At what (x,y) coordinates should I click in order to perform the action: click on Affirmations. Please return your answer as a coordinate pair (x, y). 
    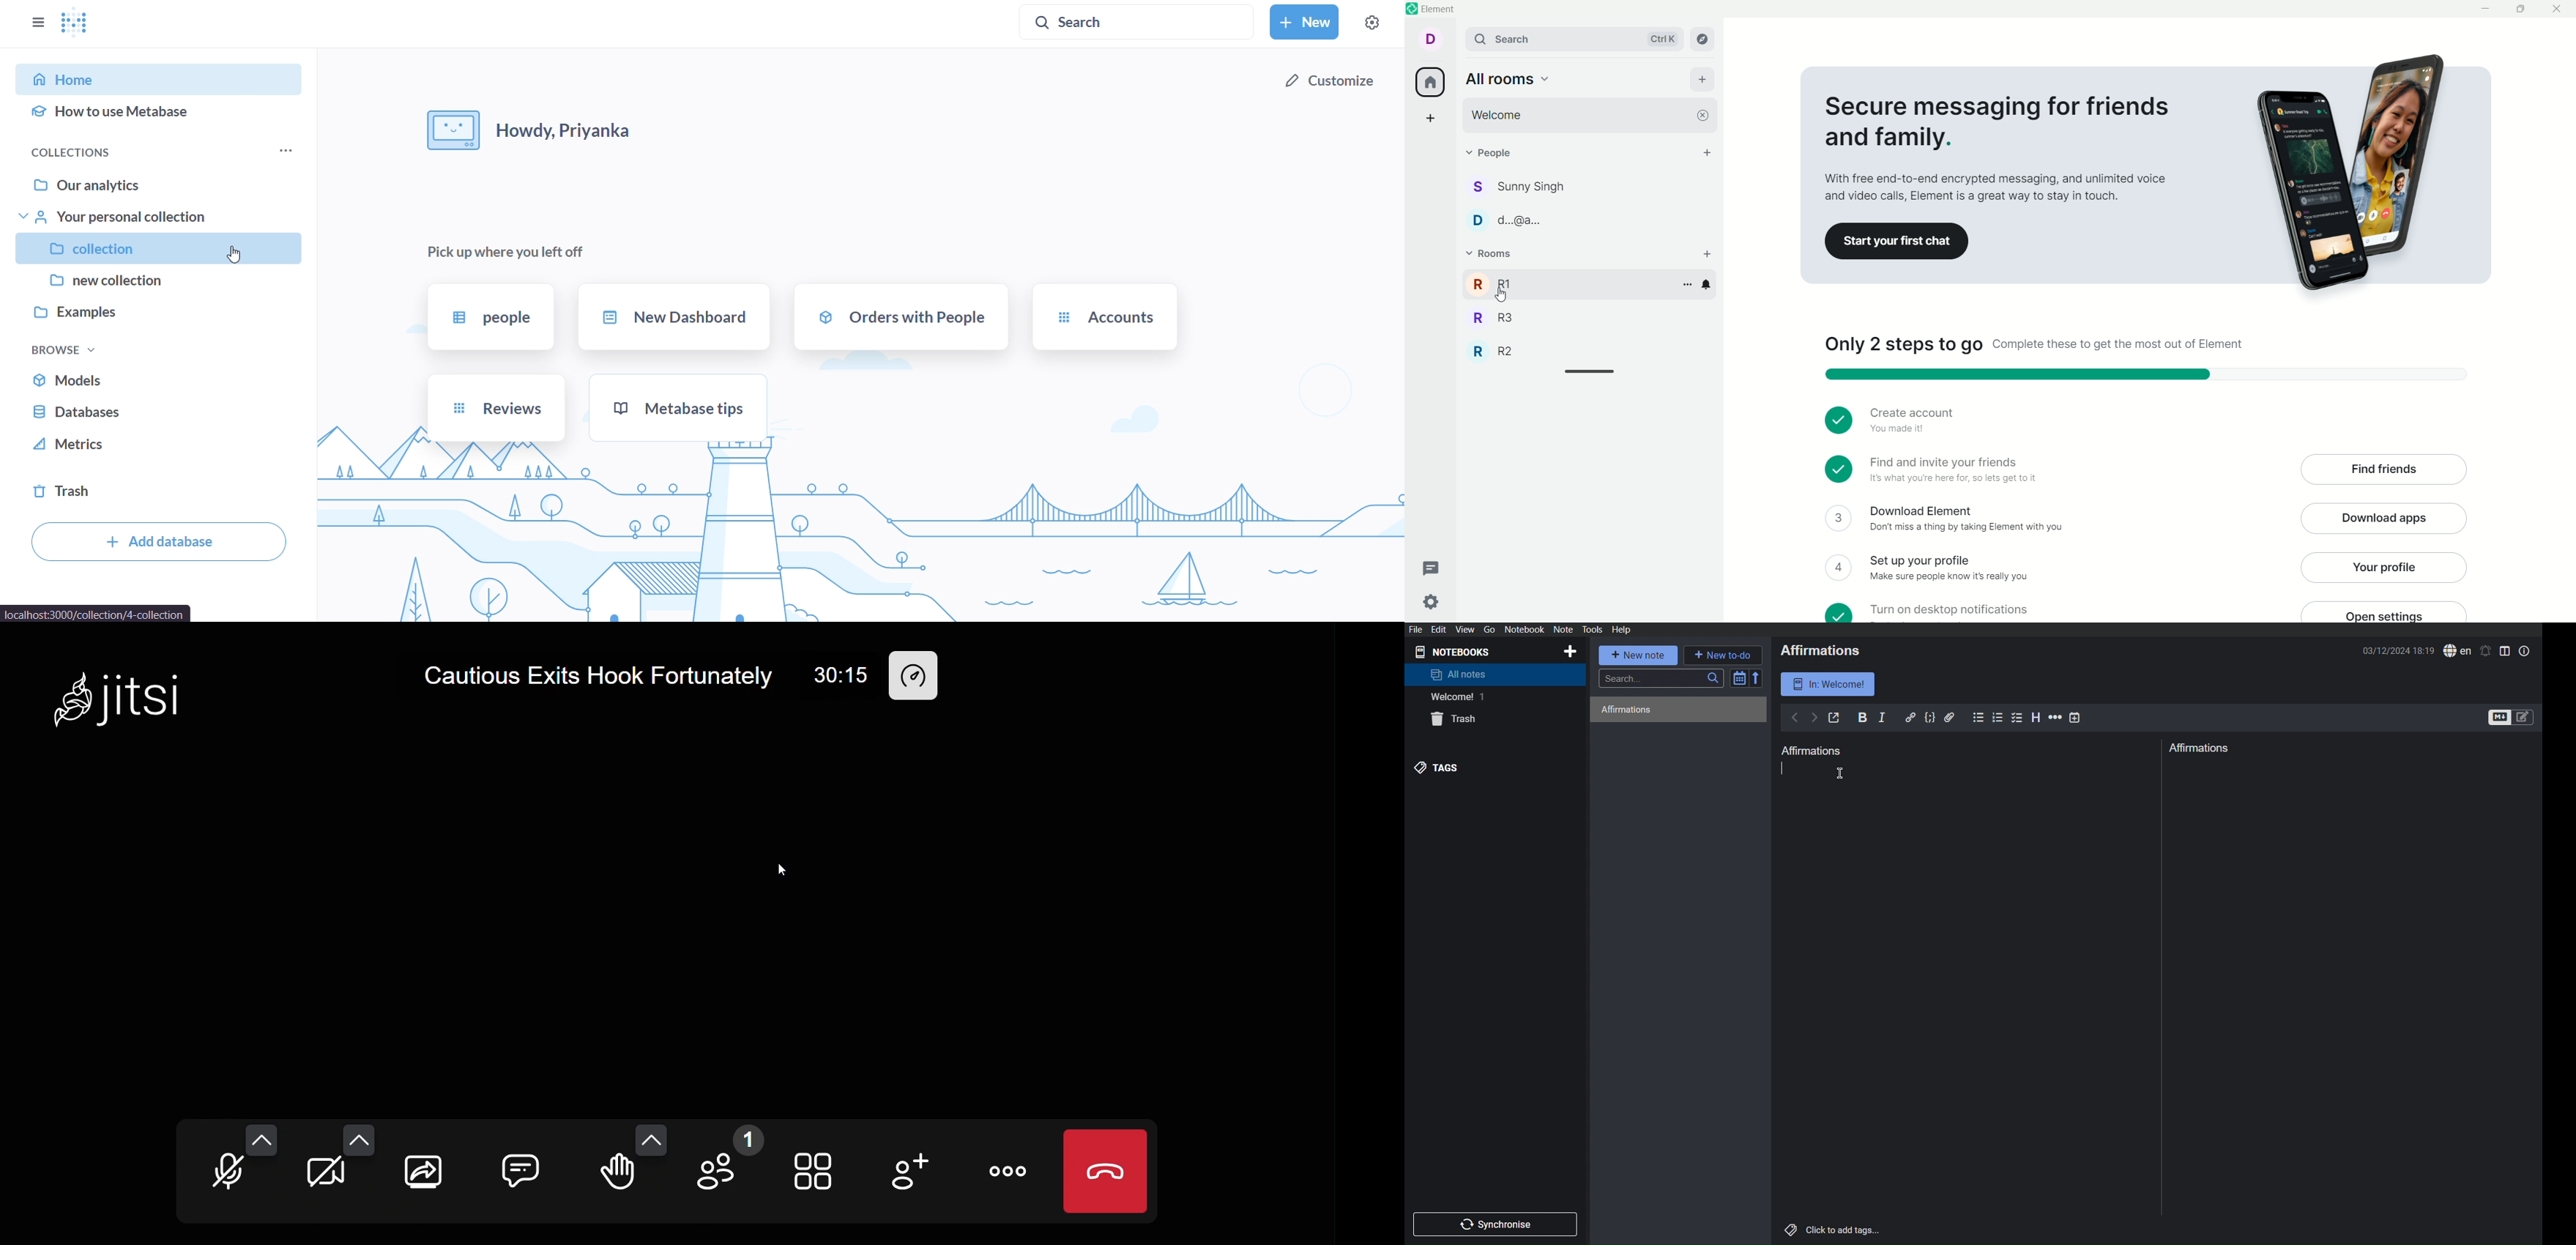
    Looking at the image, I should click on (1813, 751).